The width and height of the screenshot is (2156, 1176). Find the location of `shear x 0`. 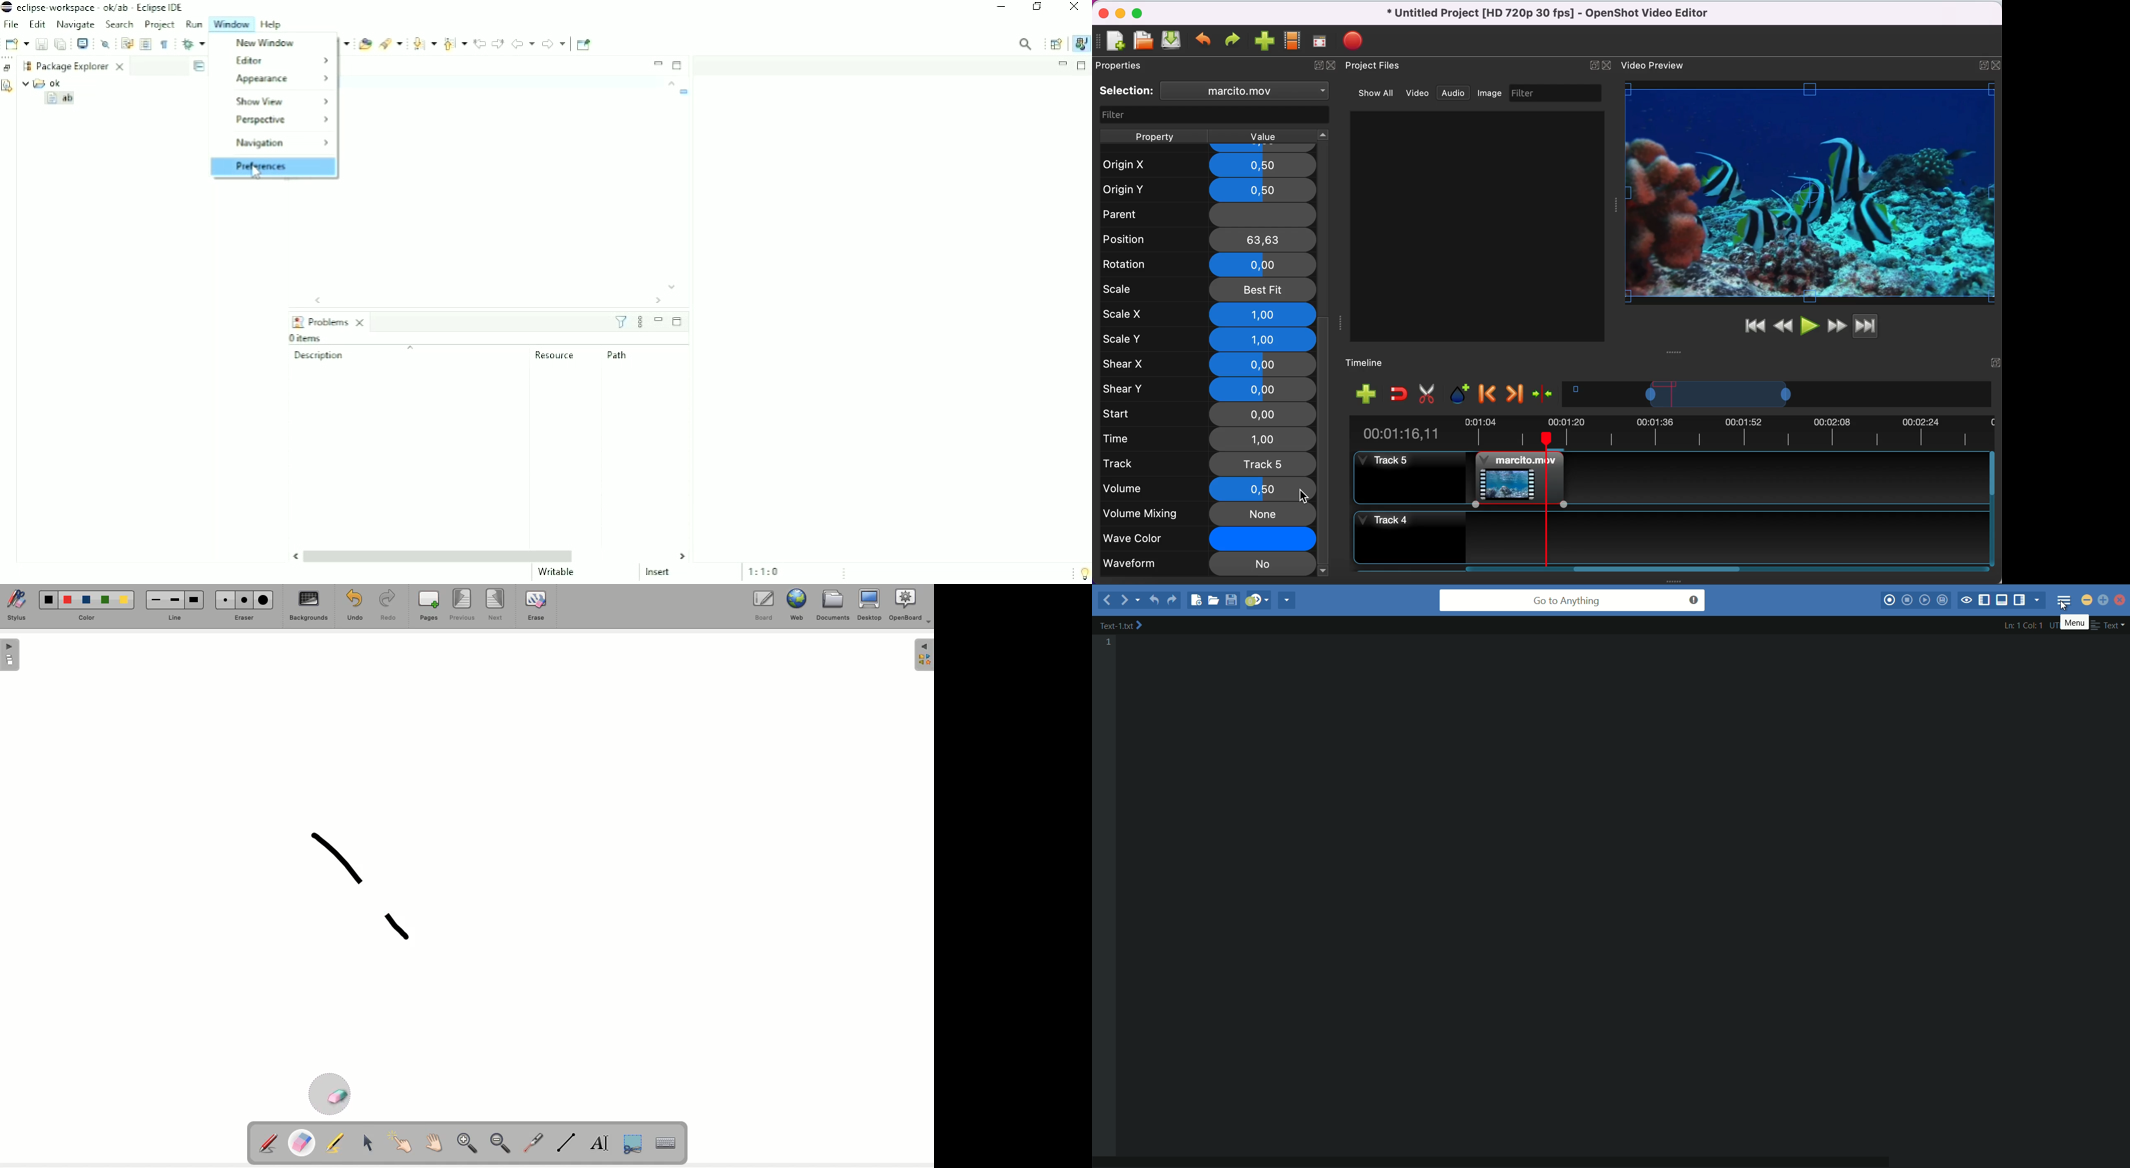

shear x 0 is located at coordinates (1208, 365).